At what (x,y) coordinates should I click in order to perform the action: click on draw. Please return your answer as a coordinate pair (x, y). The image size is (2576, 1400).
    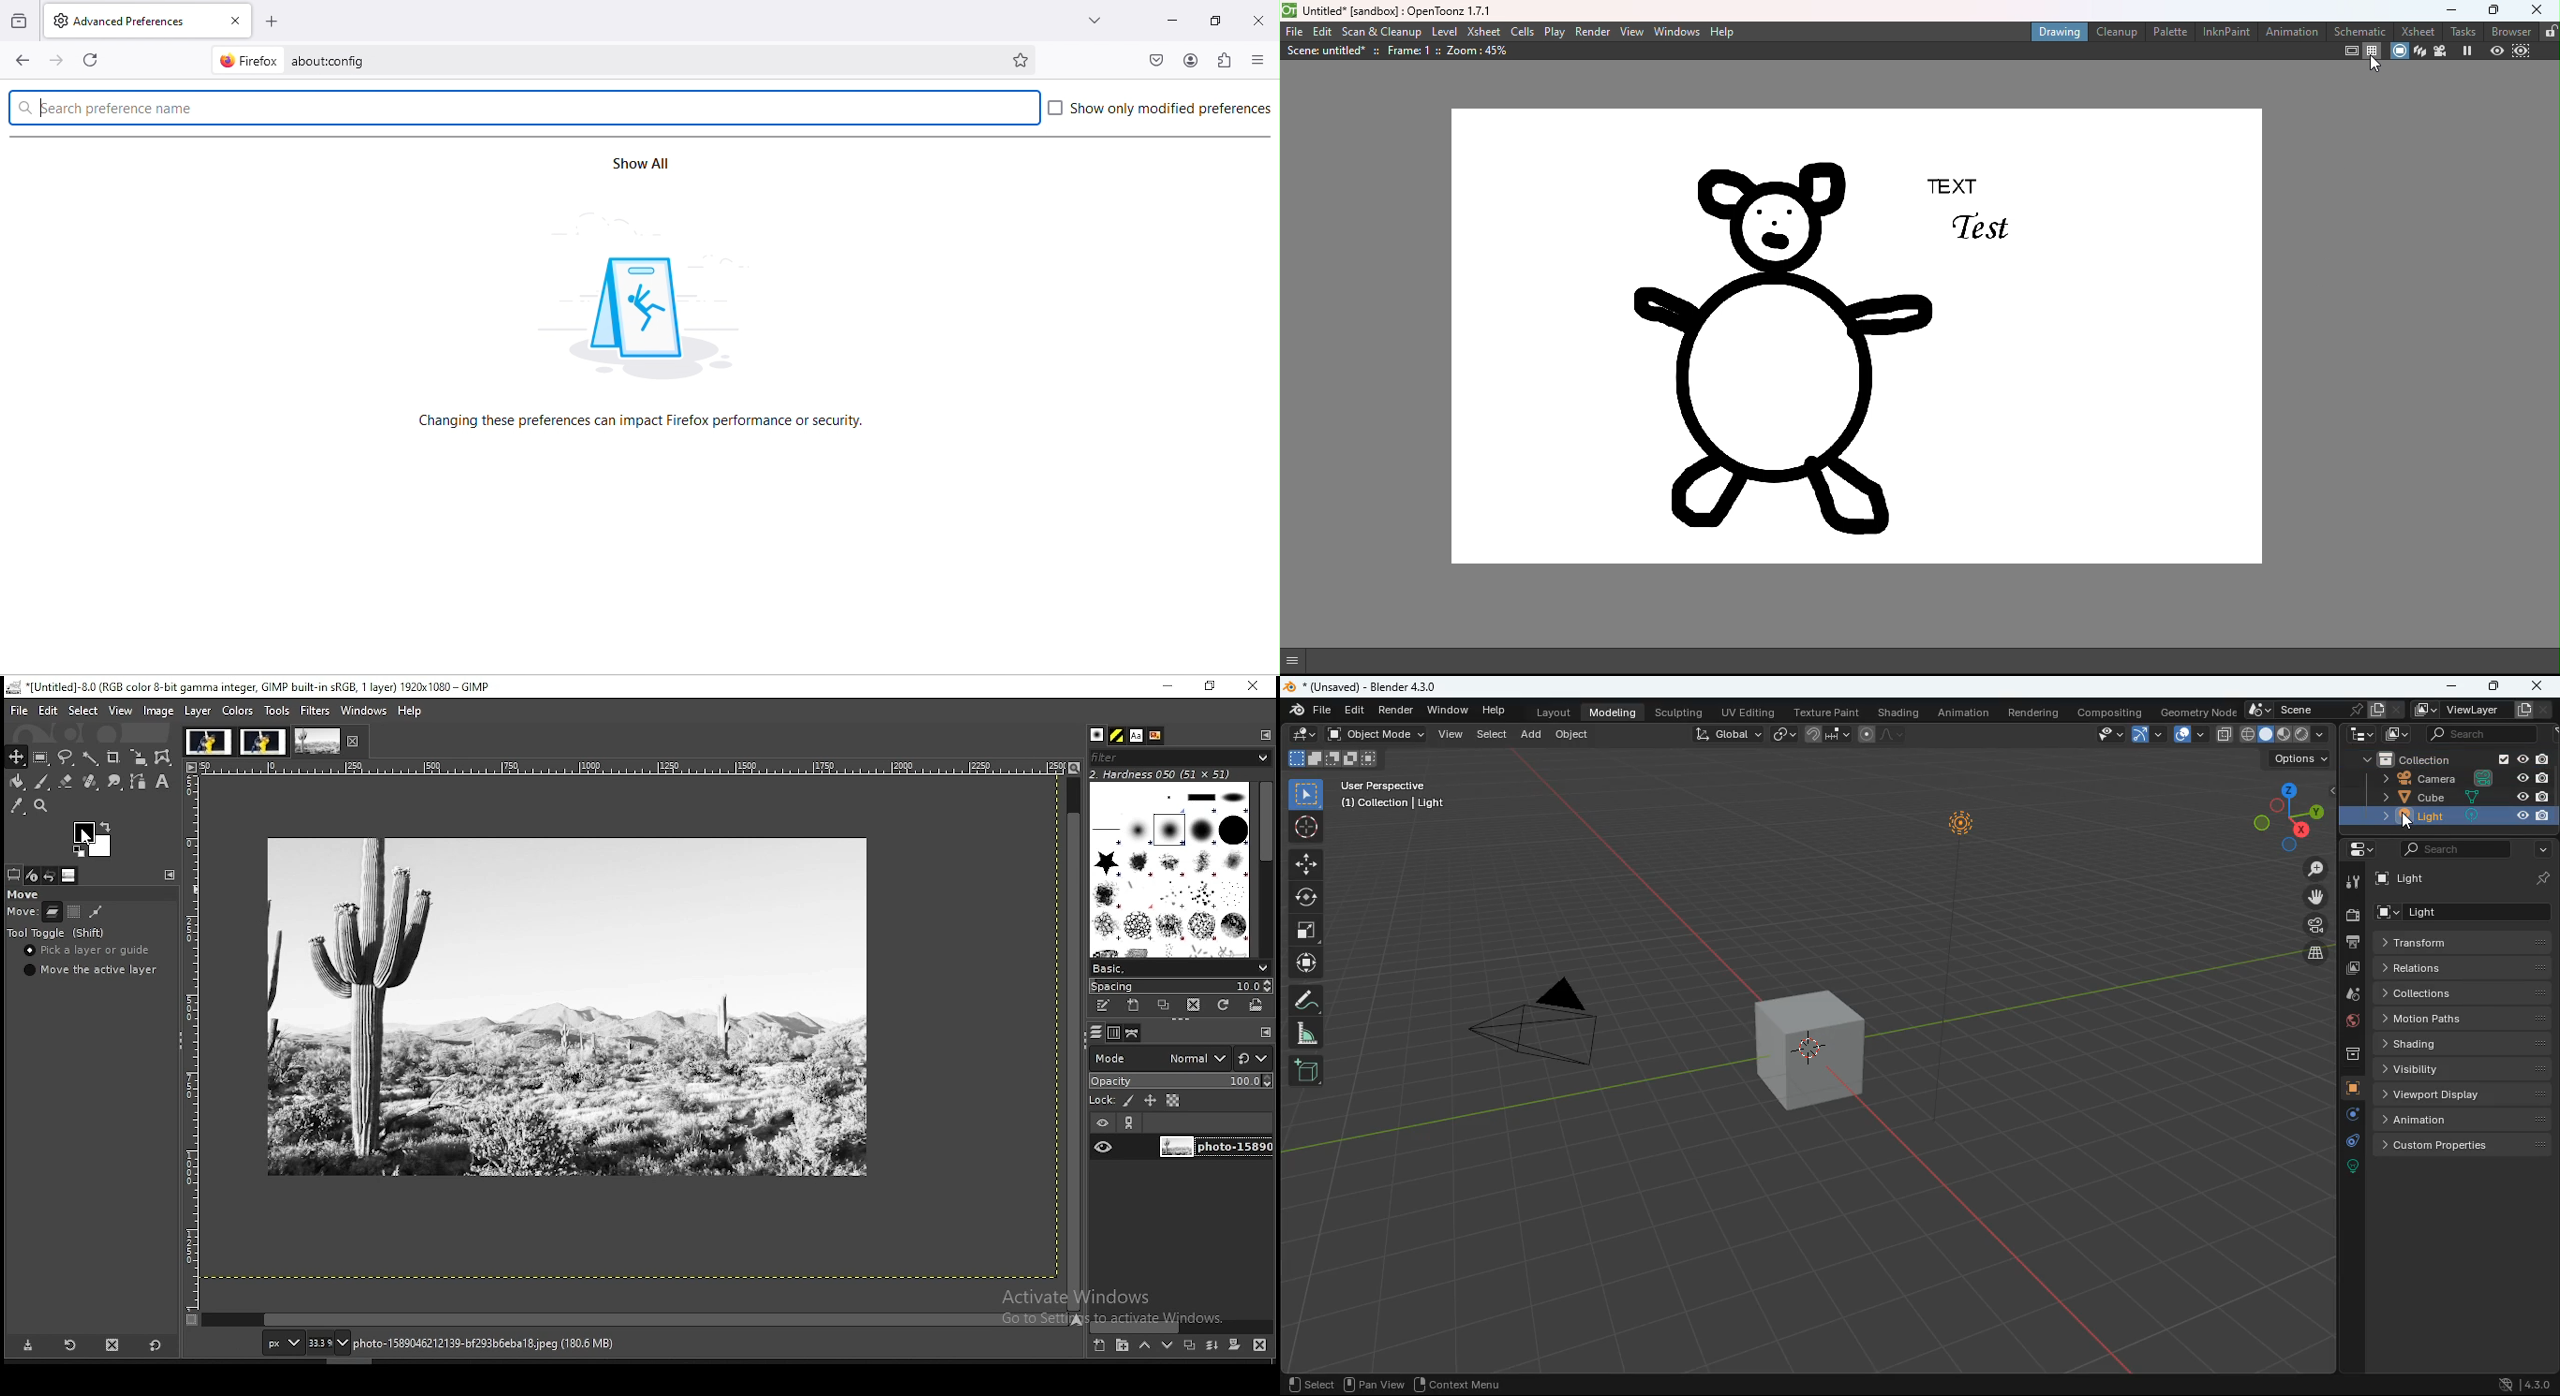
    Looking at the image, I should click on (1305, 999).